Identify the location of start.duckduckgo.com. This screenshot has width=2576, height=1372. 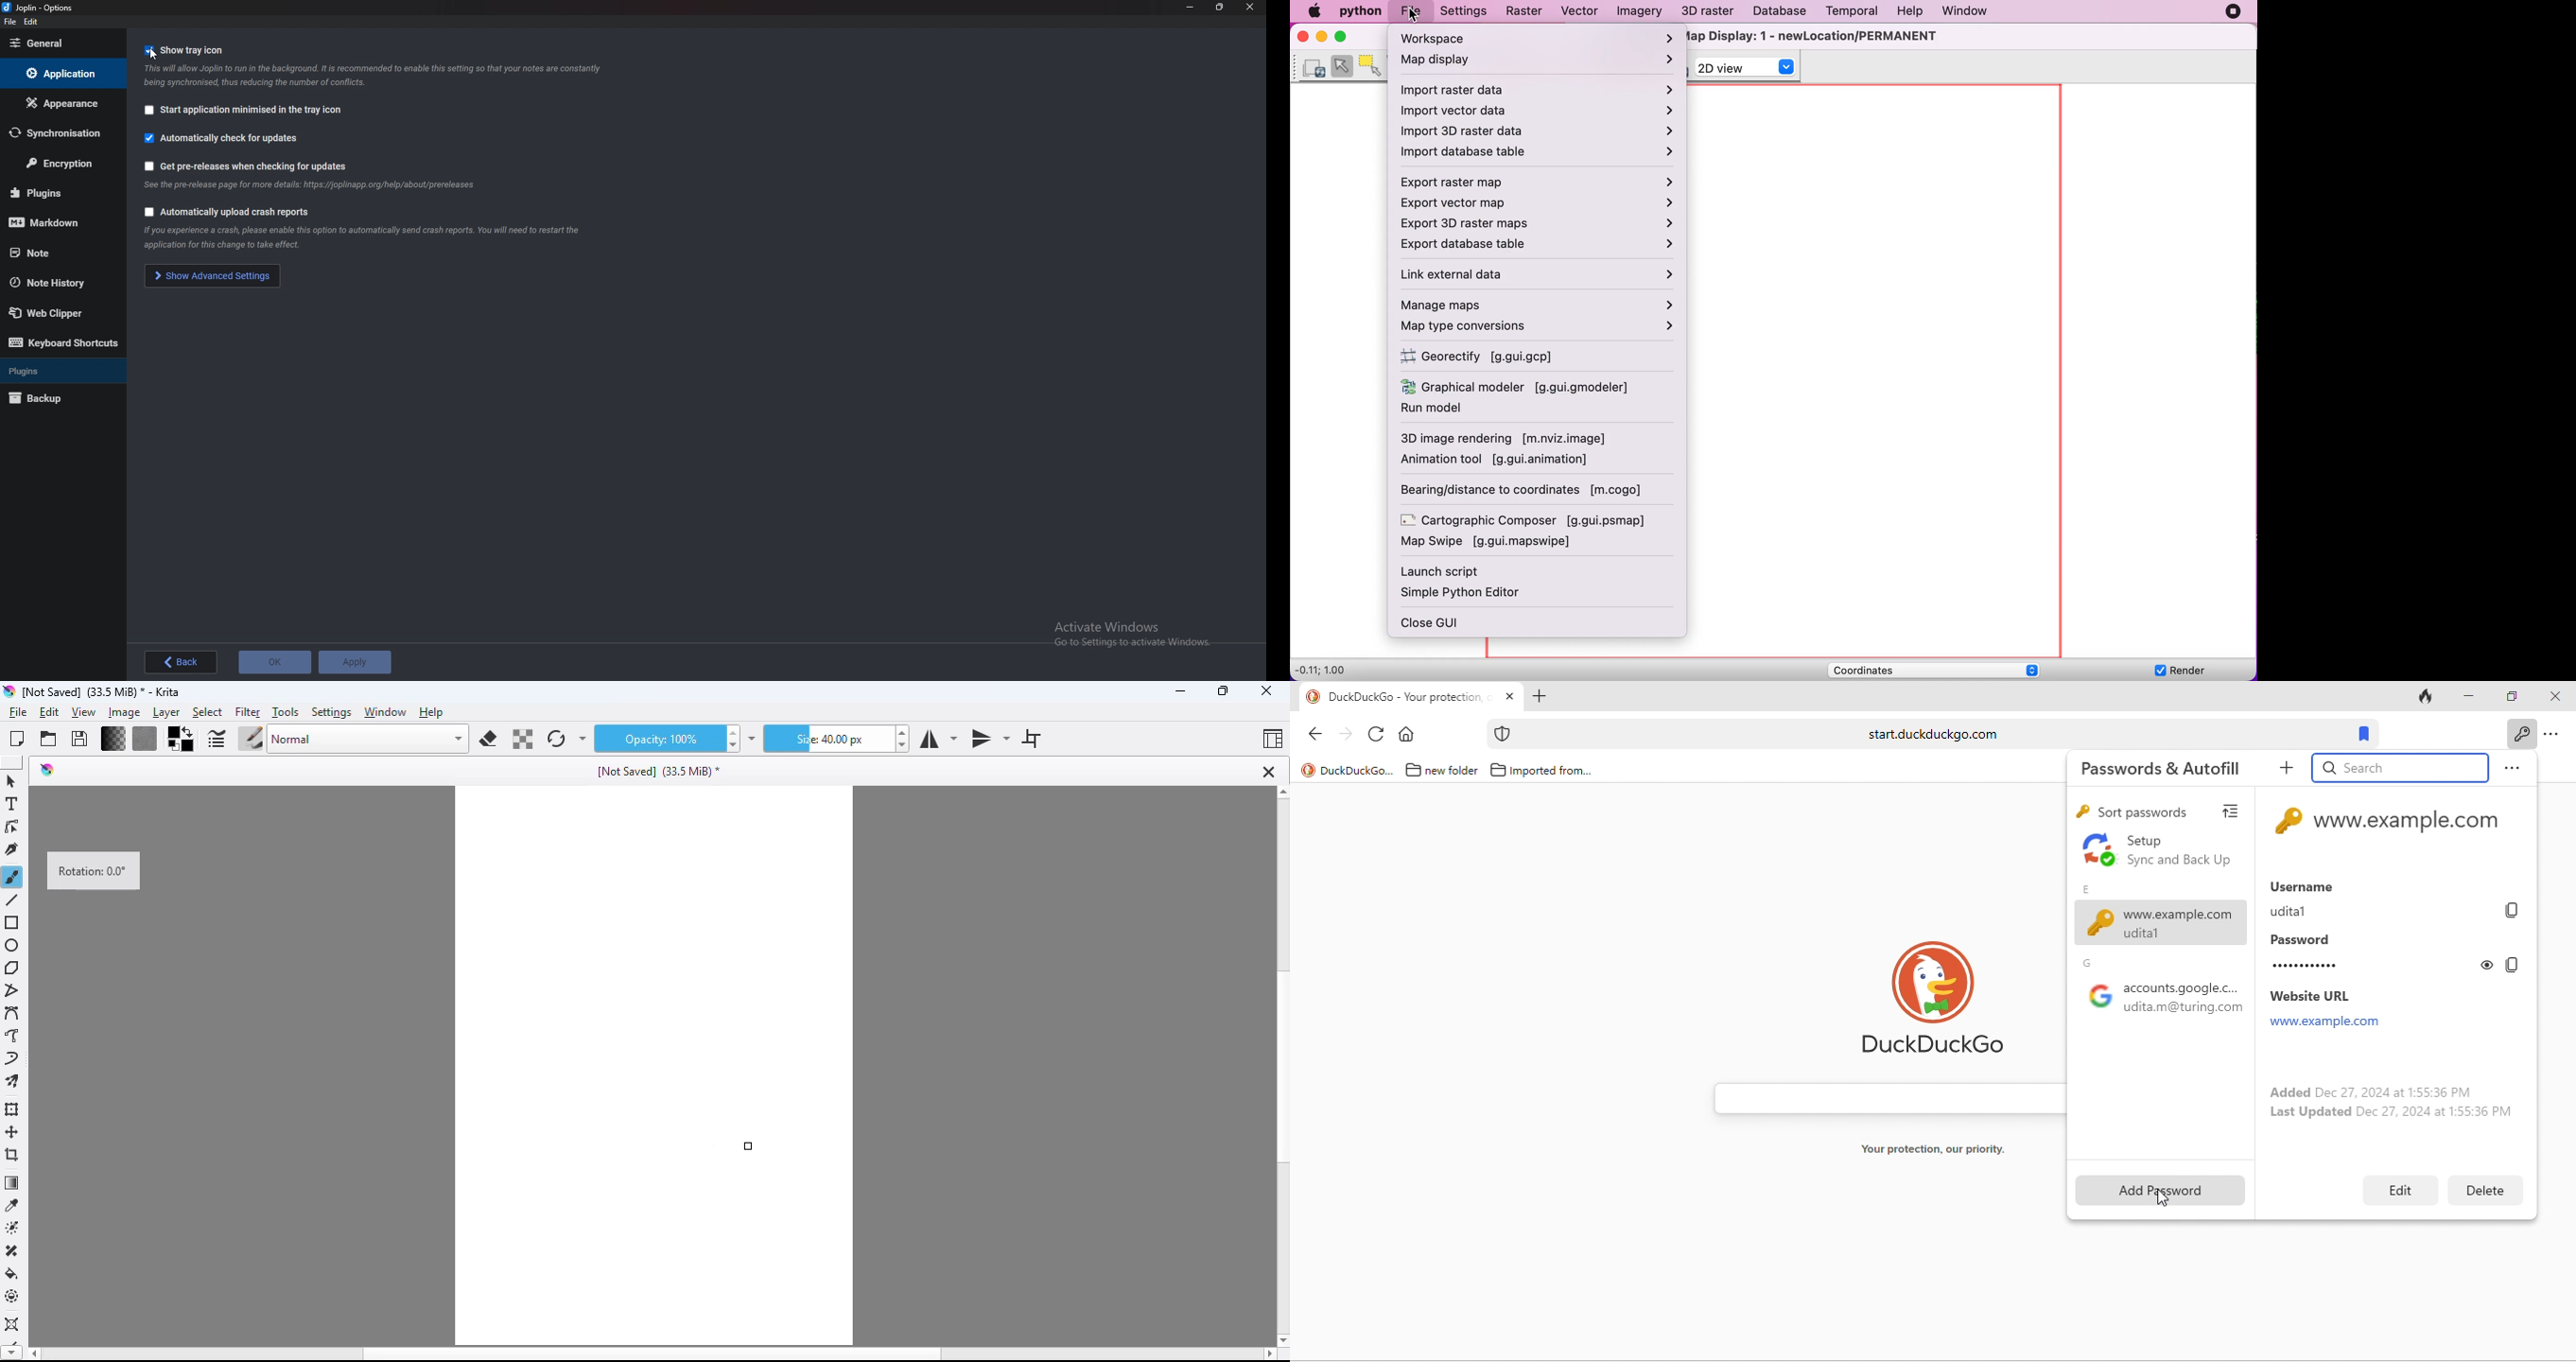
(1931, 734).